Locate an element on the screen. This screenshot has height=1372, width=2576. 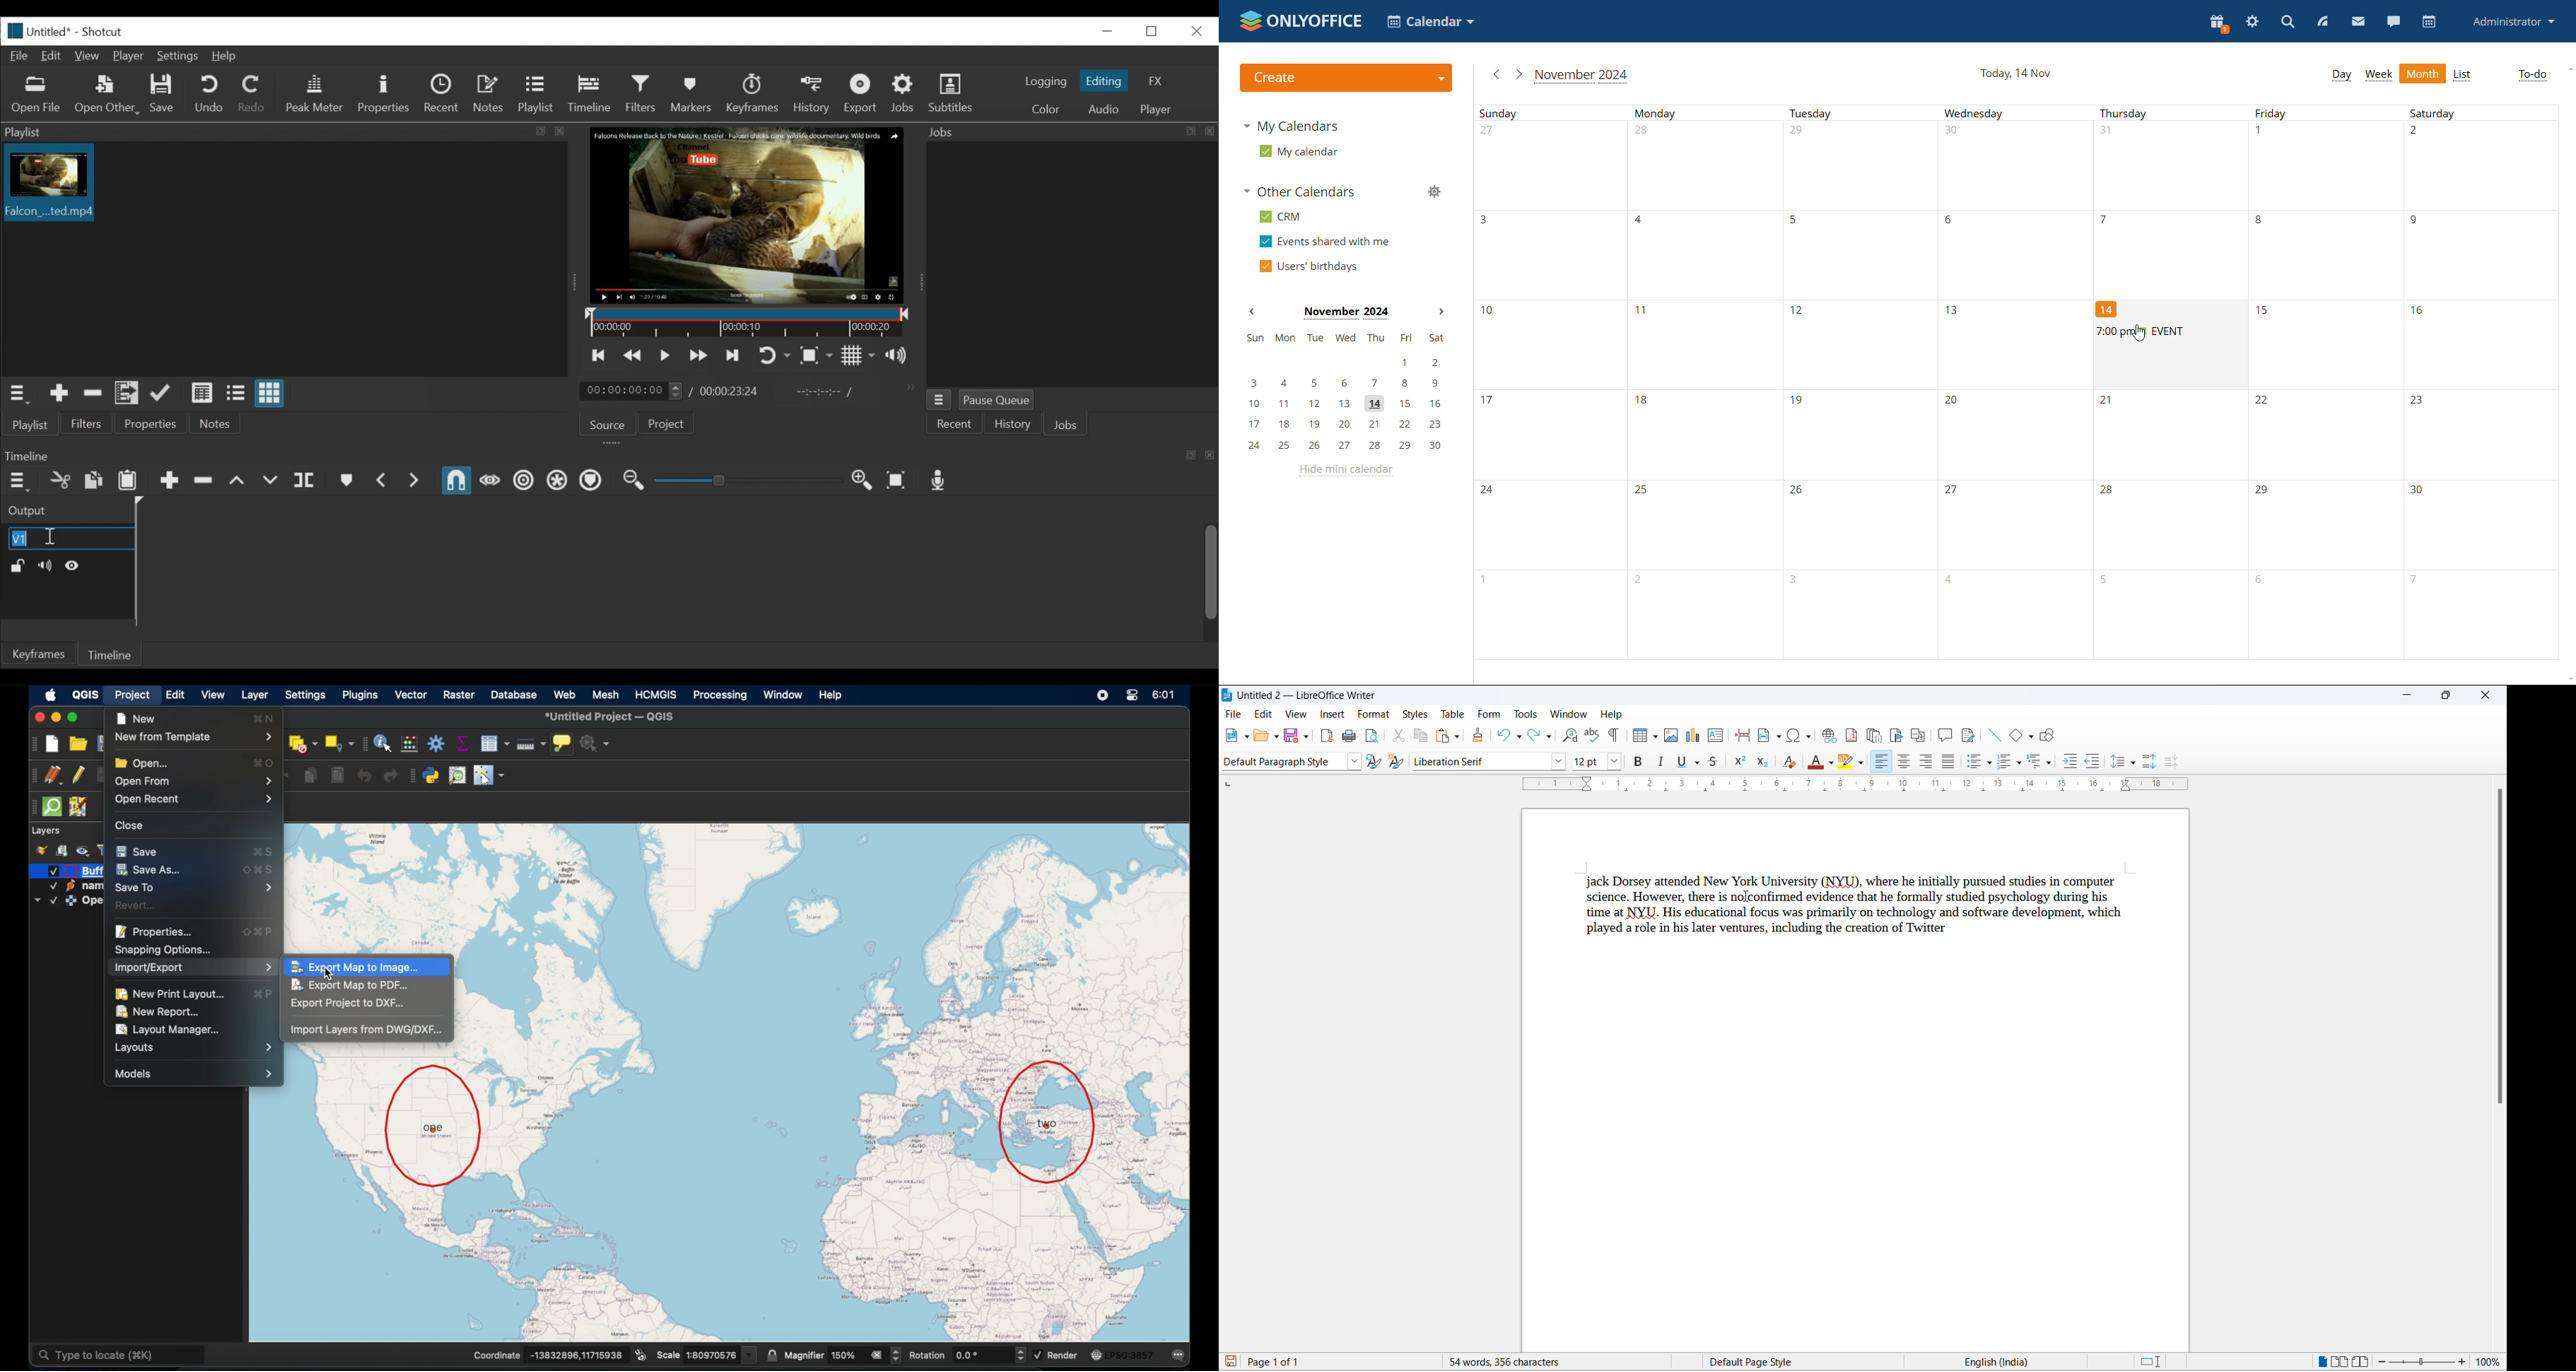
form is located at coordinates (1490, 714).